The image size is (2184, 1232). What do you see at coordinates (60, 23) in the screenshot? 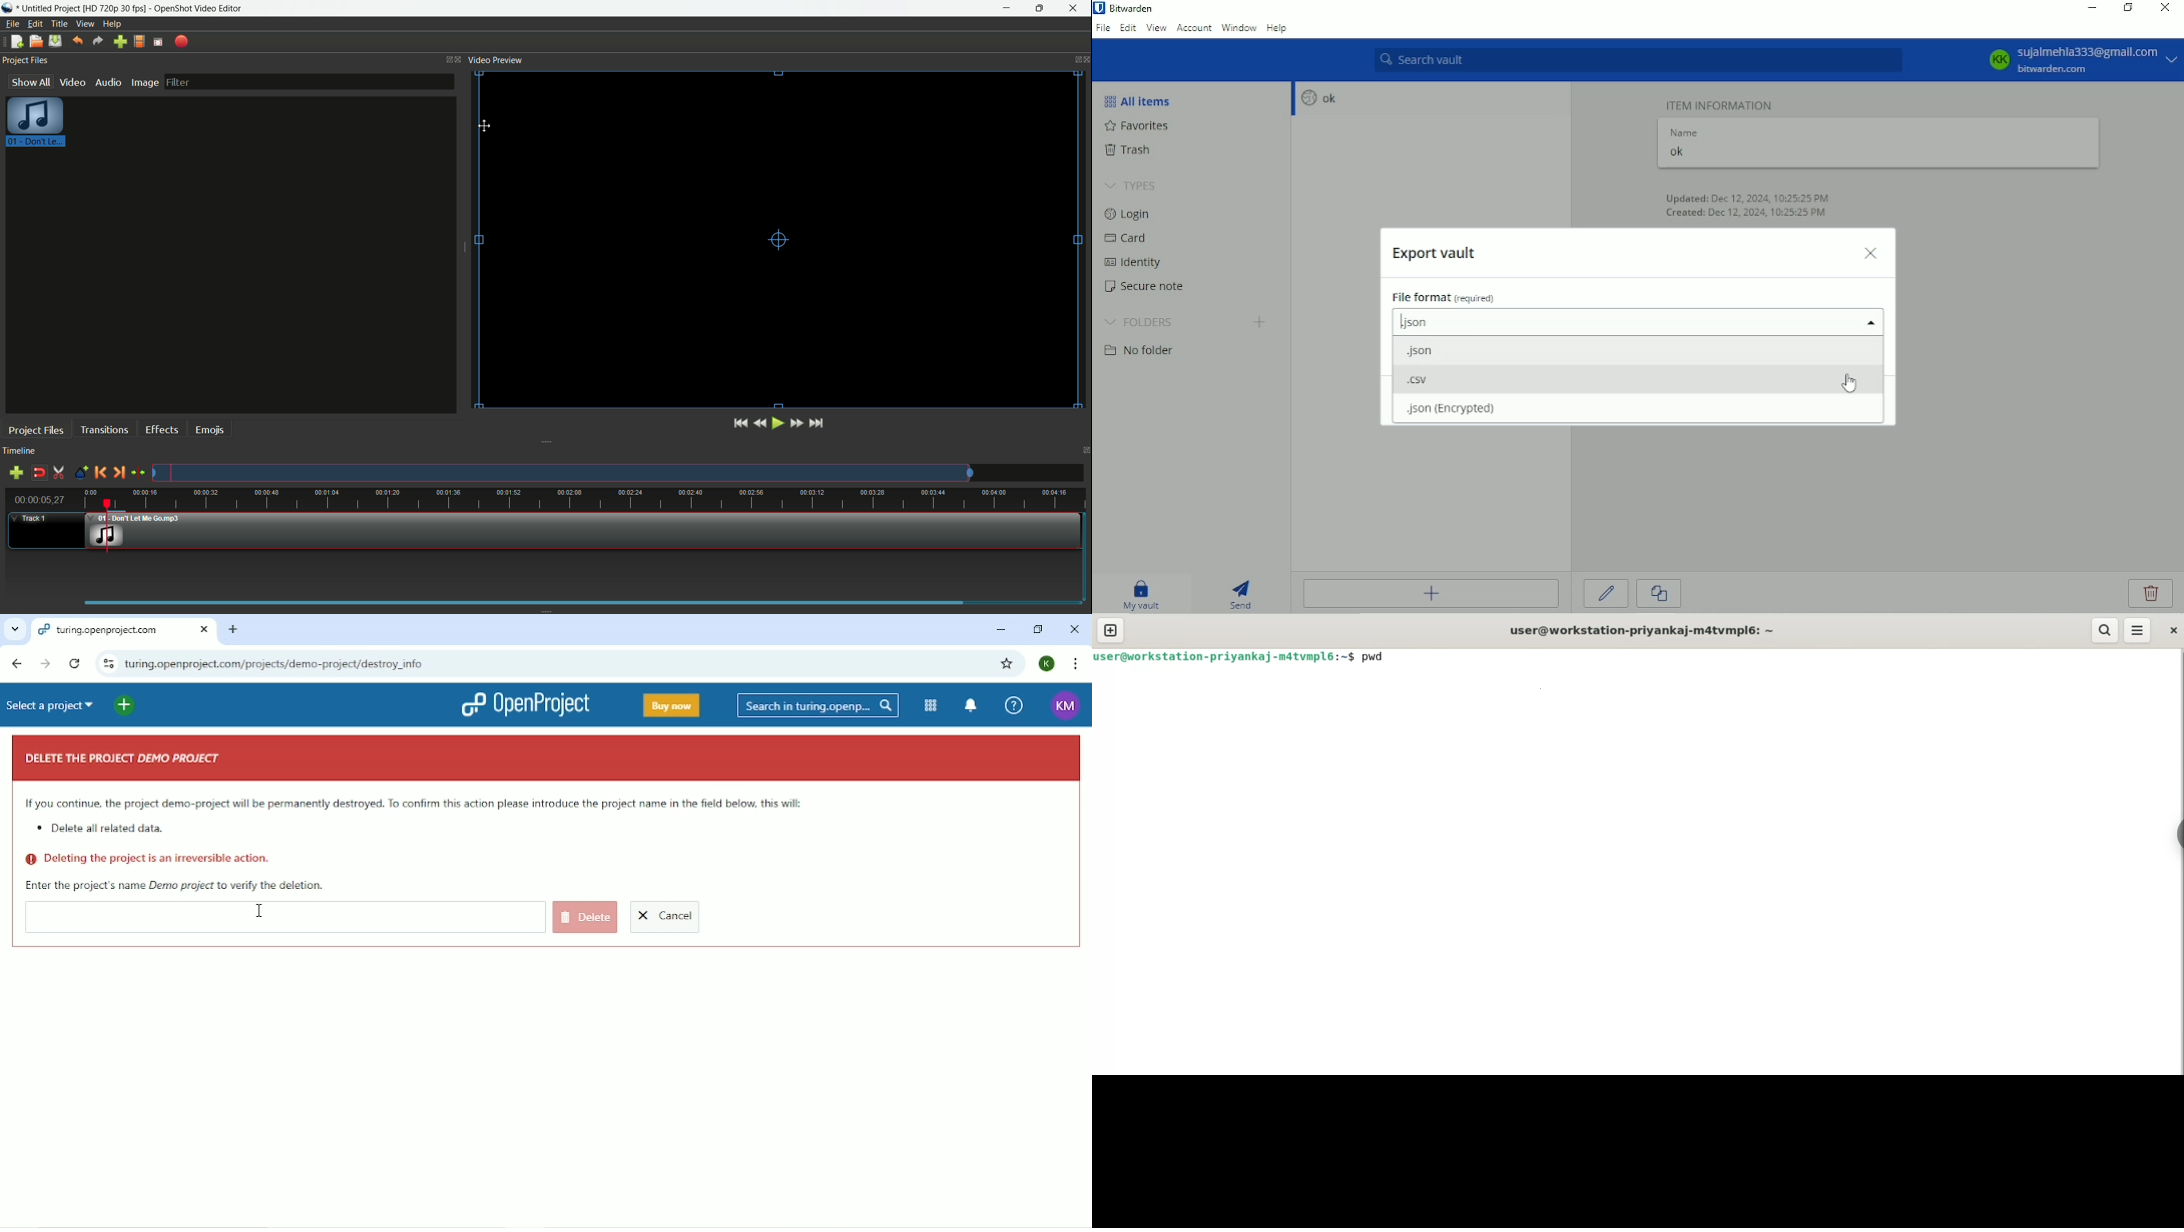
I see `title menu` at bounding box center [60, 23].